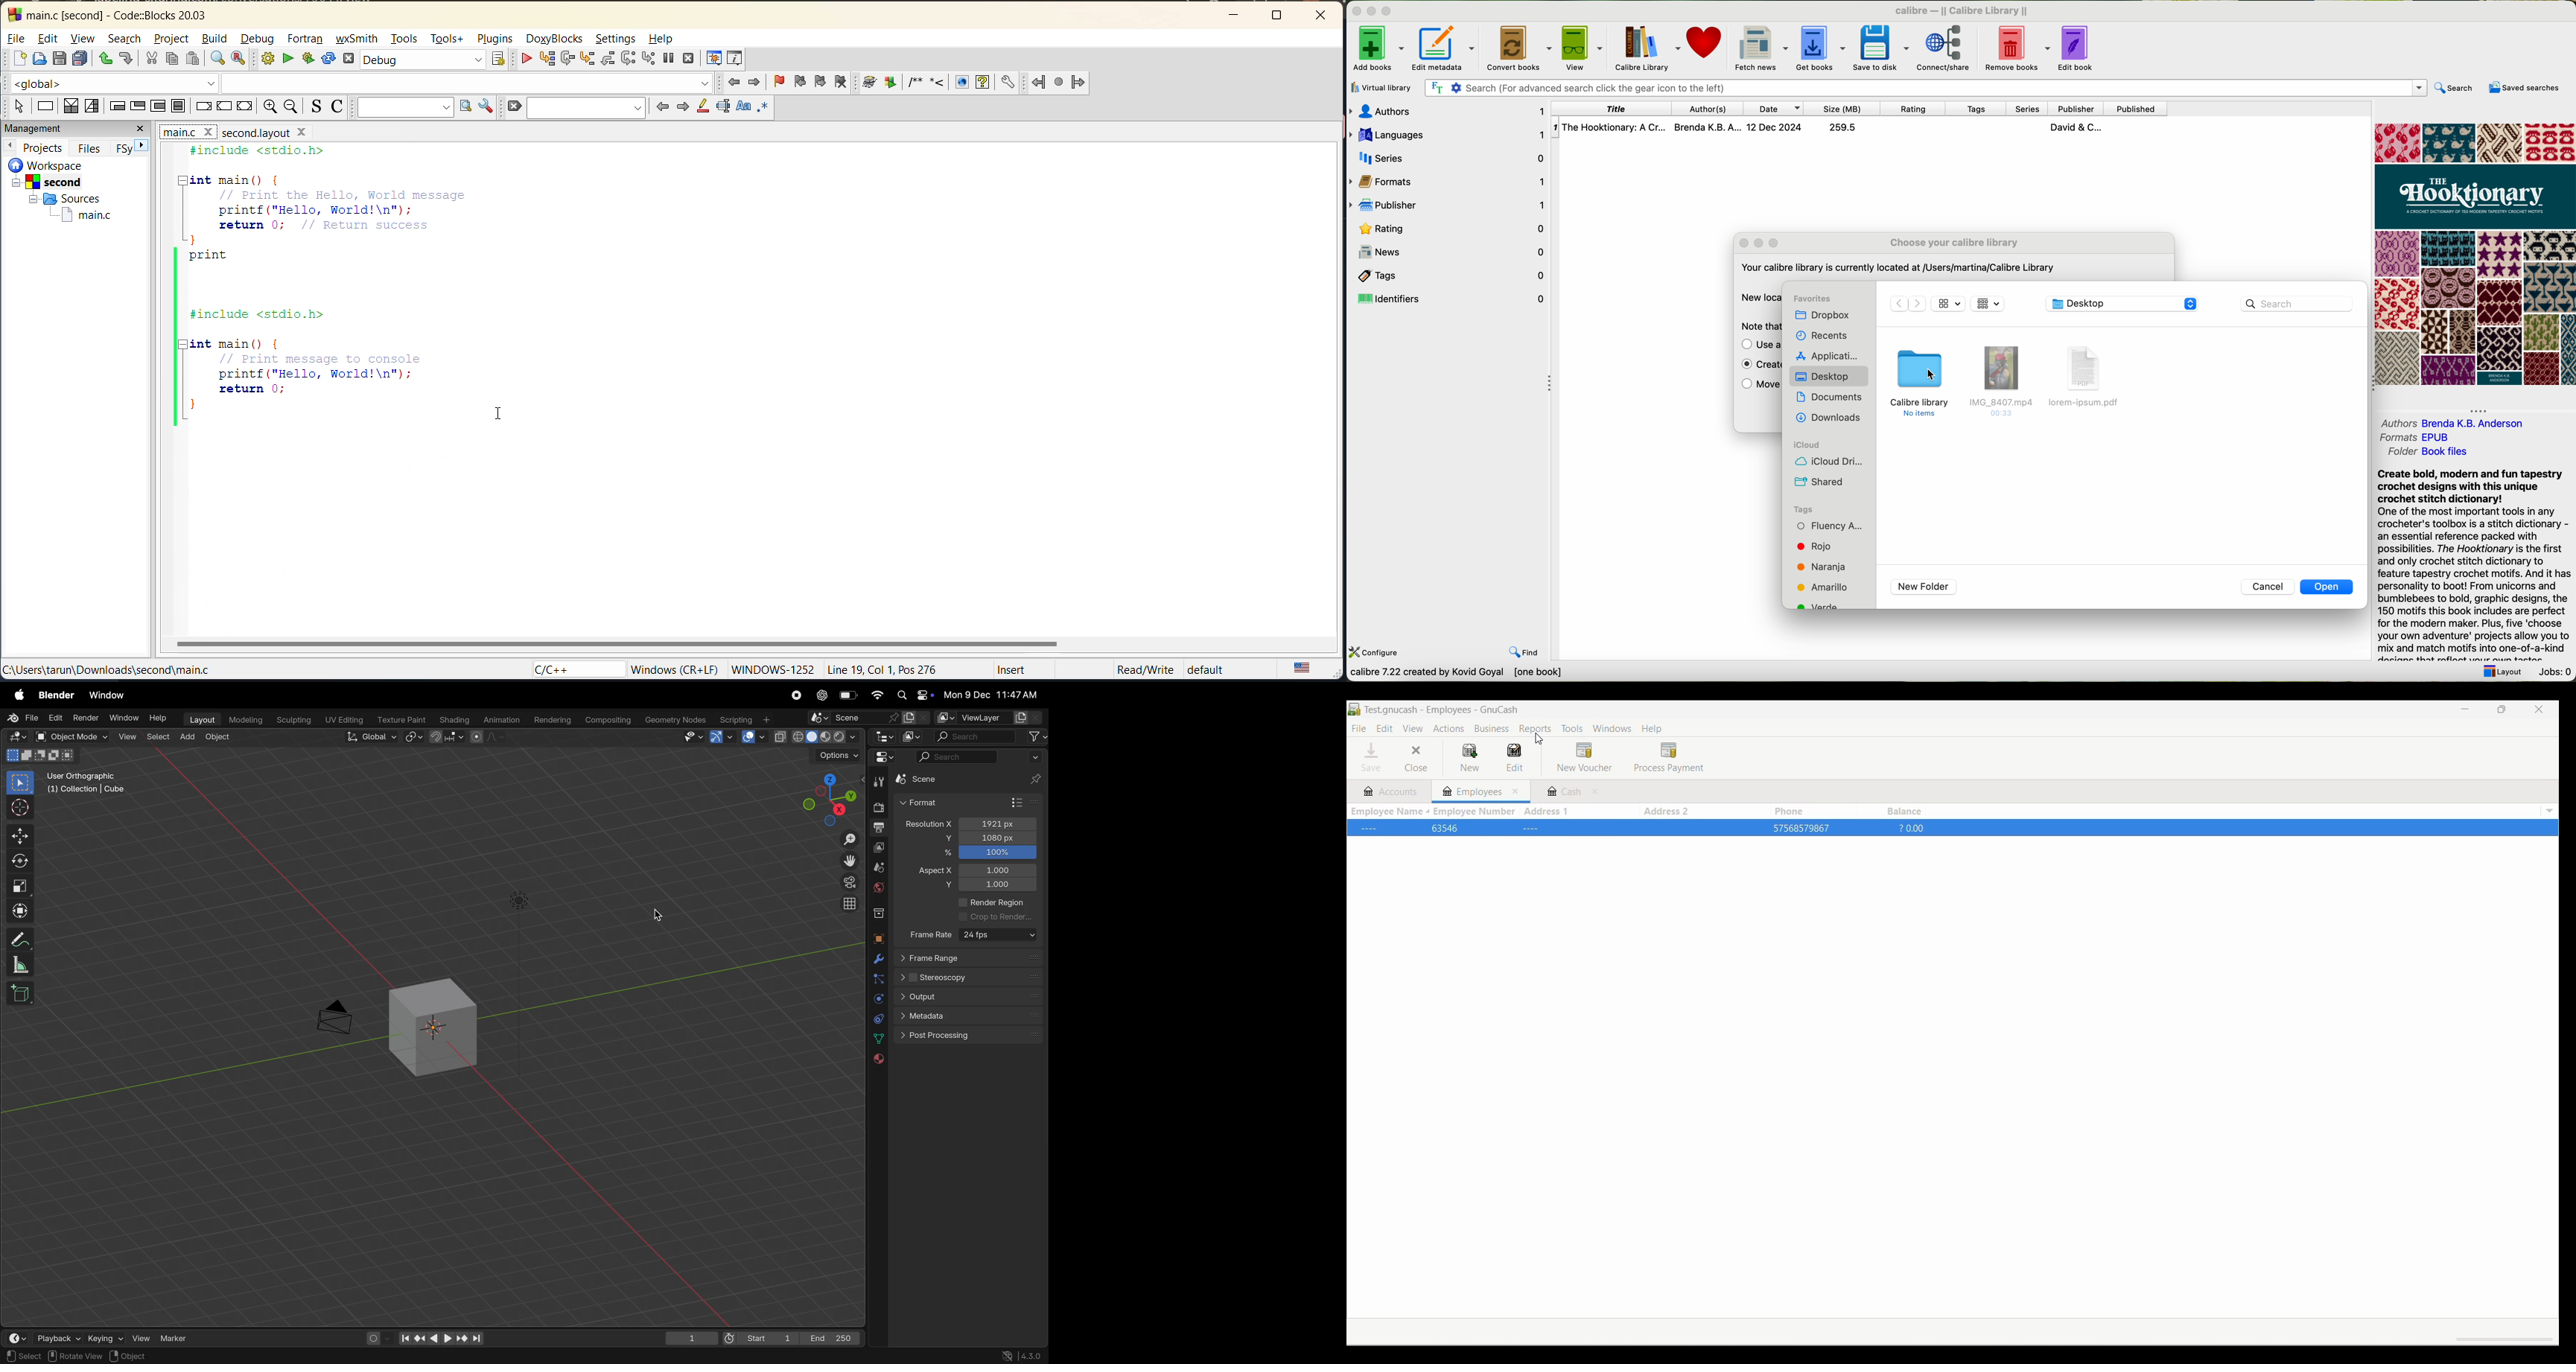  I want to click on file, so click(15, 38).